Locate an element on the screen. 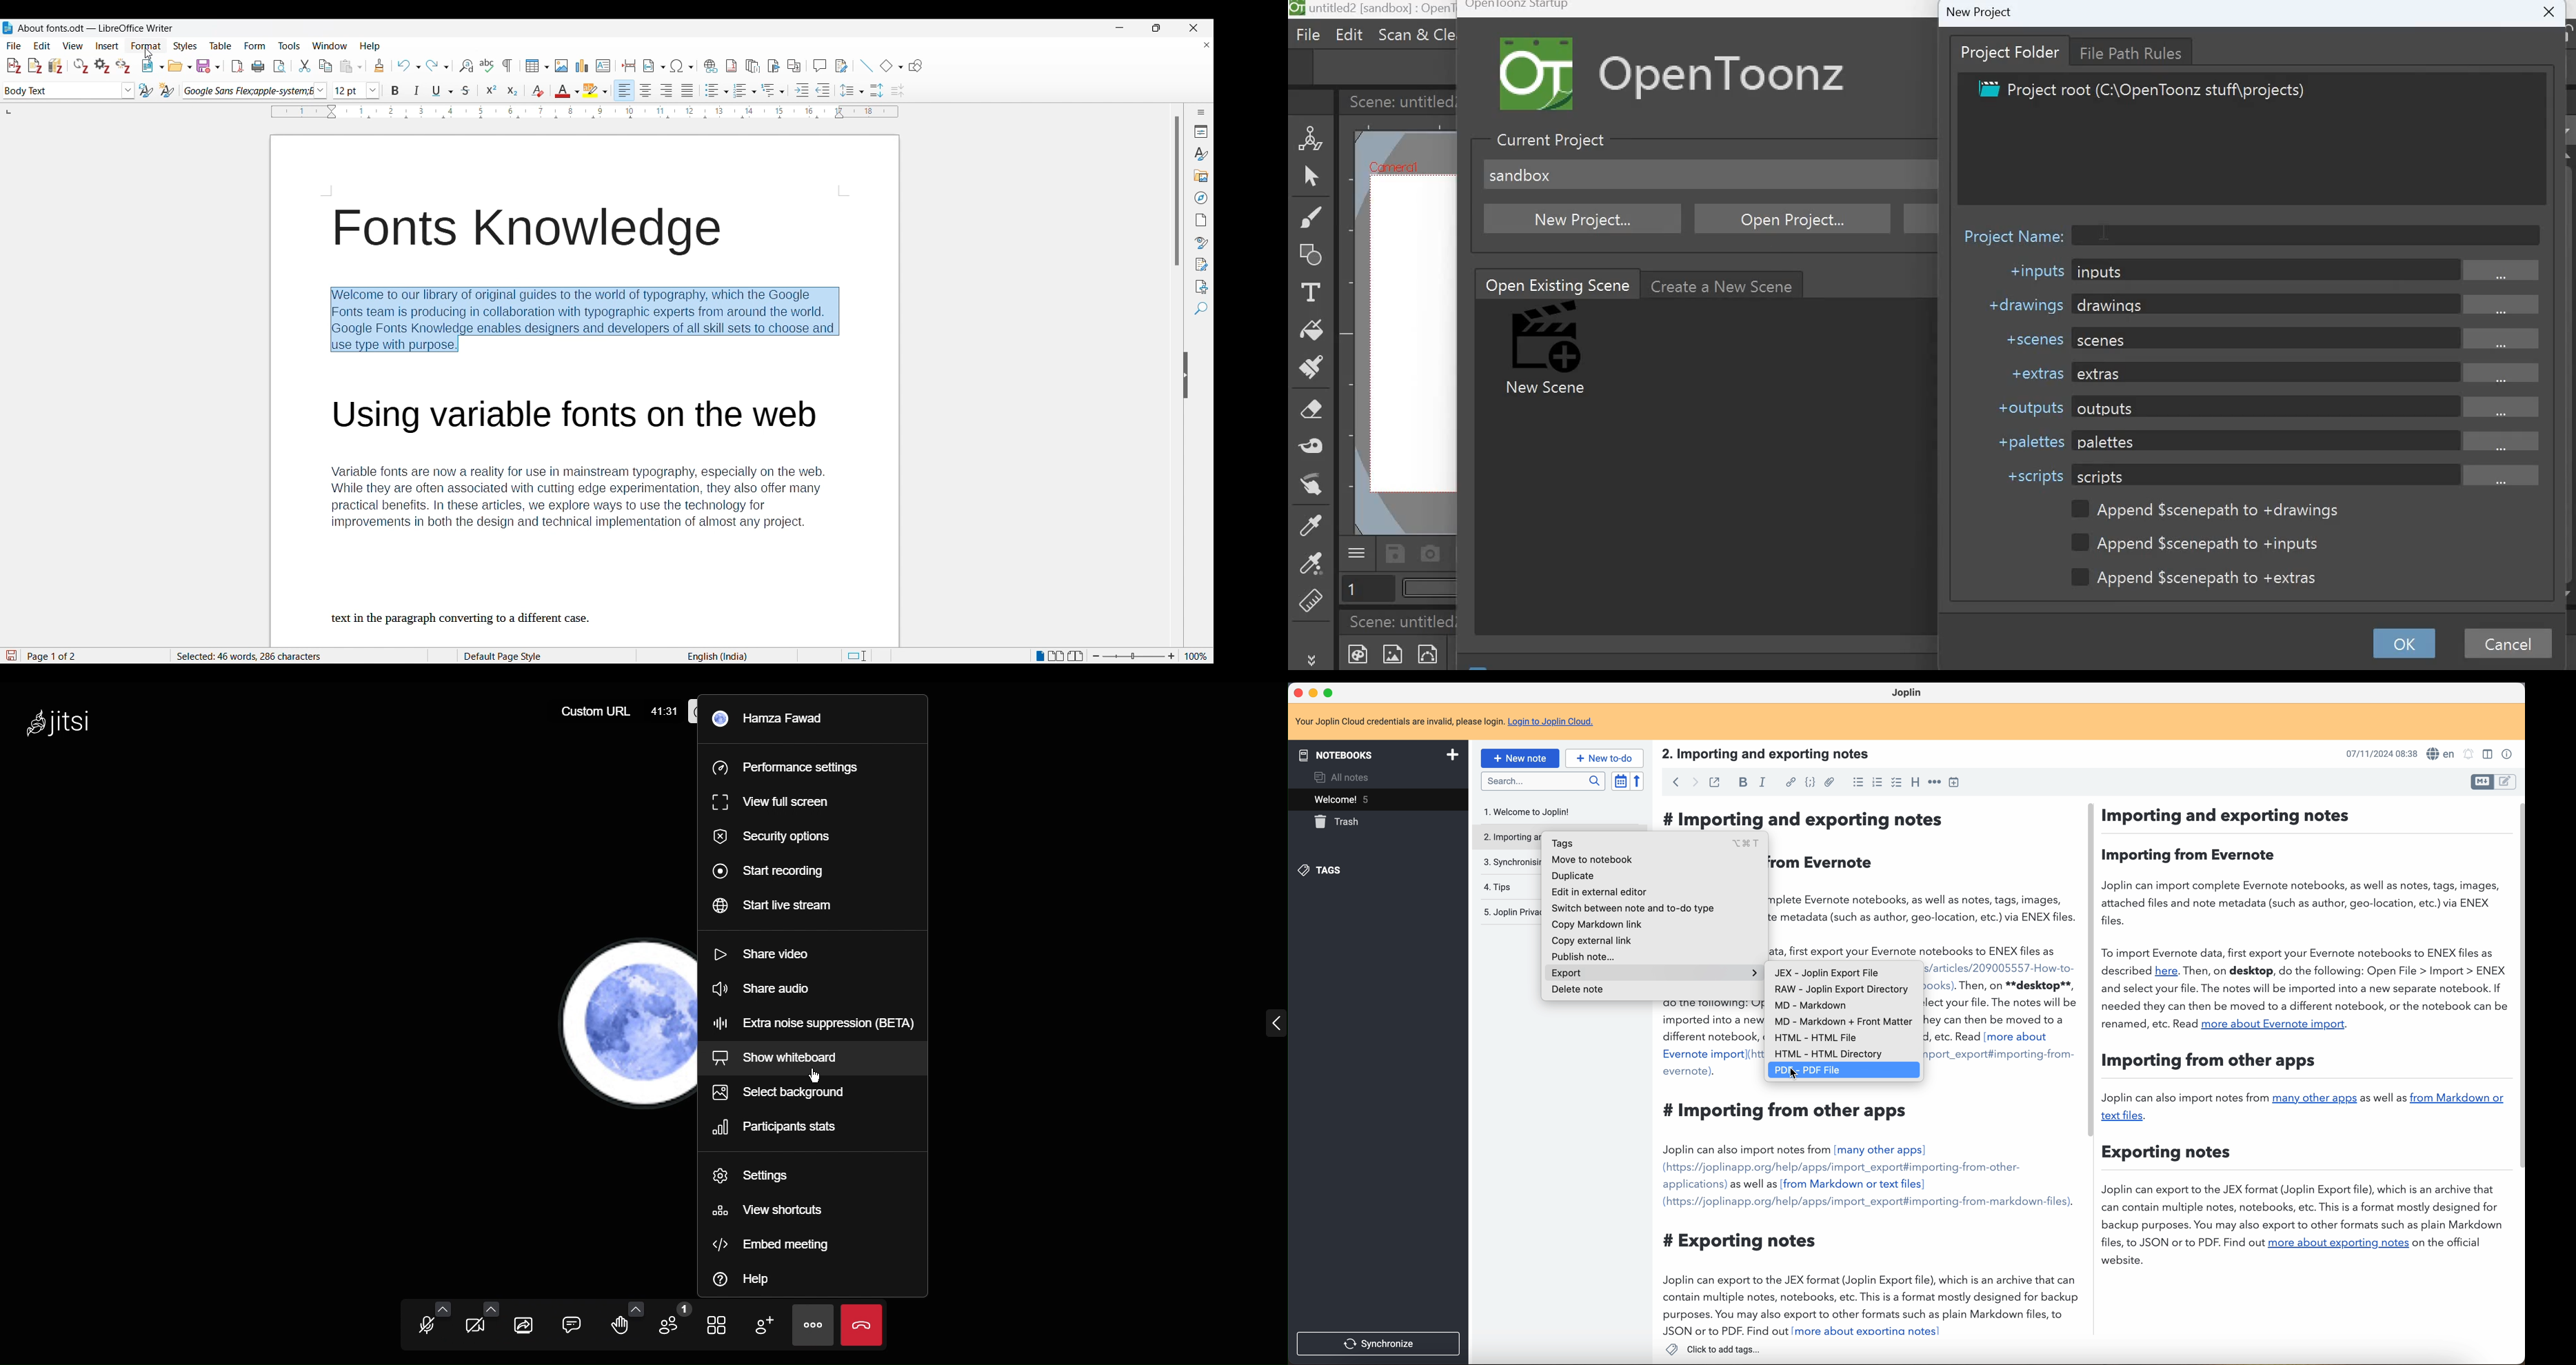 This screenshot has width=2576, height=1372. Insert bookmark is located at coordinates (774, 66).